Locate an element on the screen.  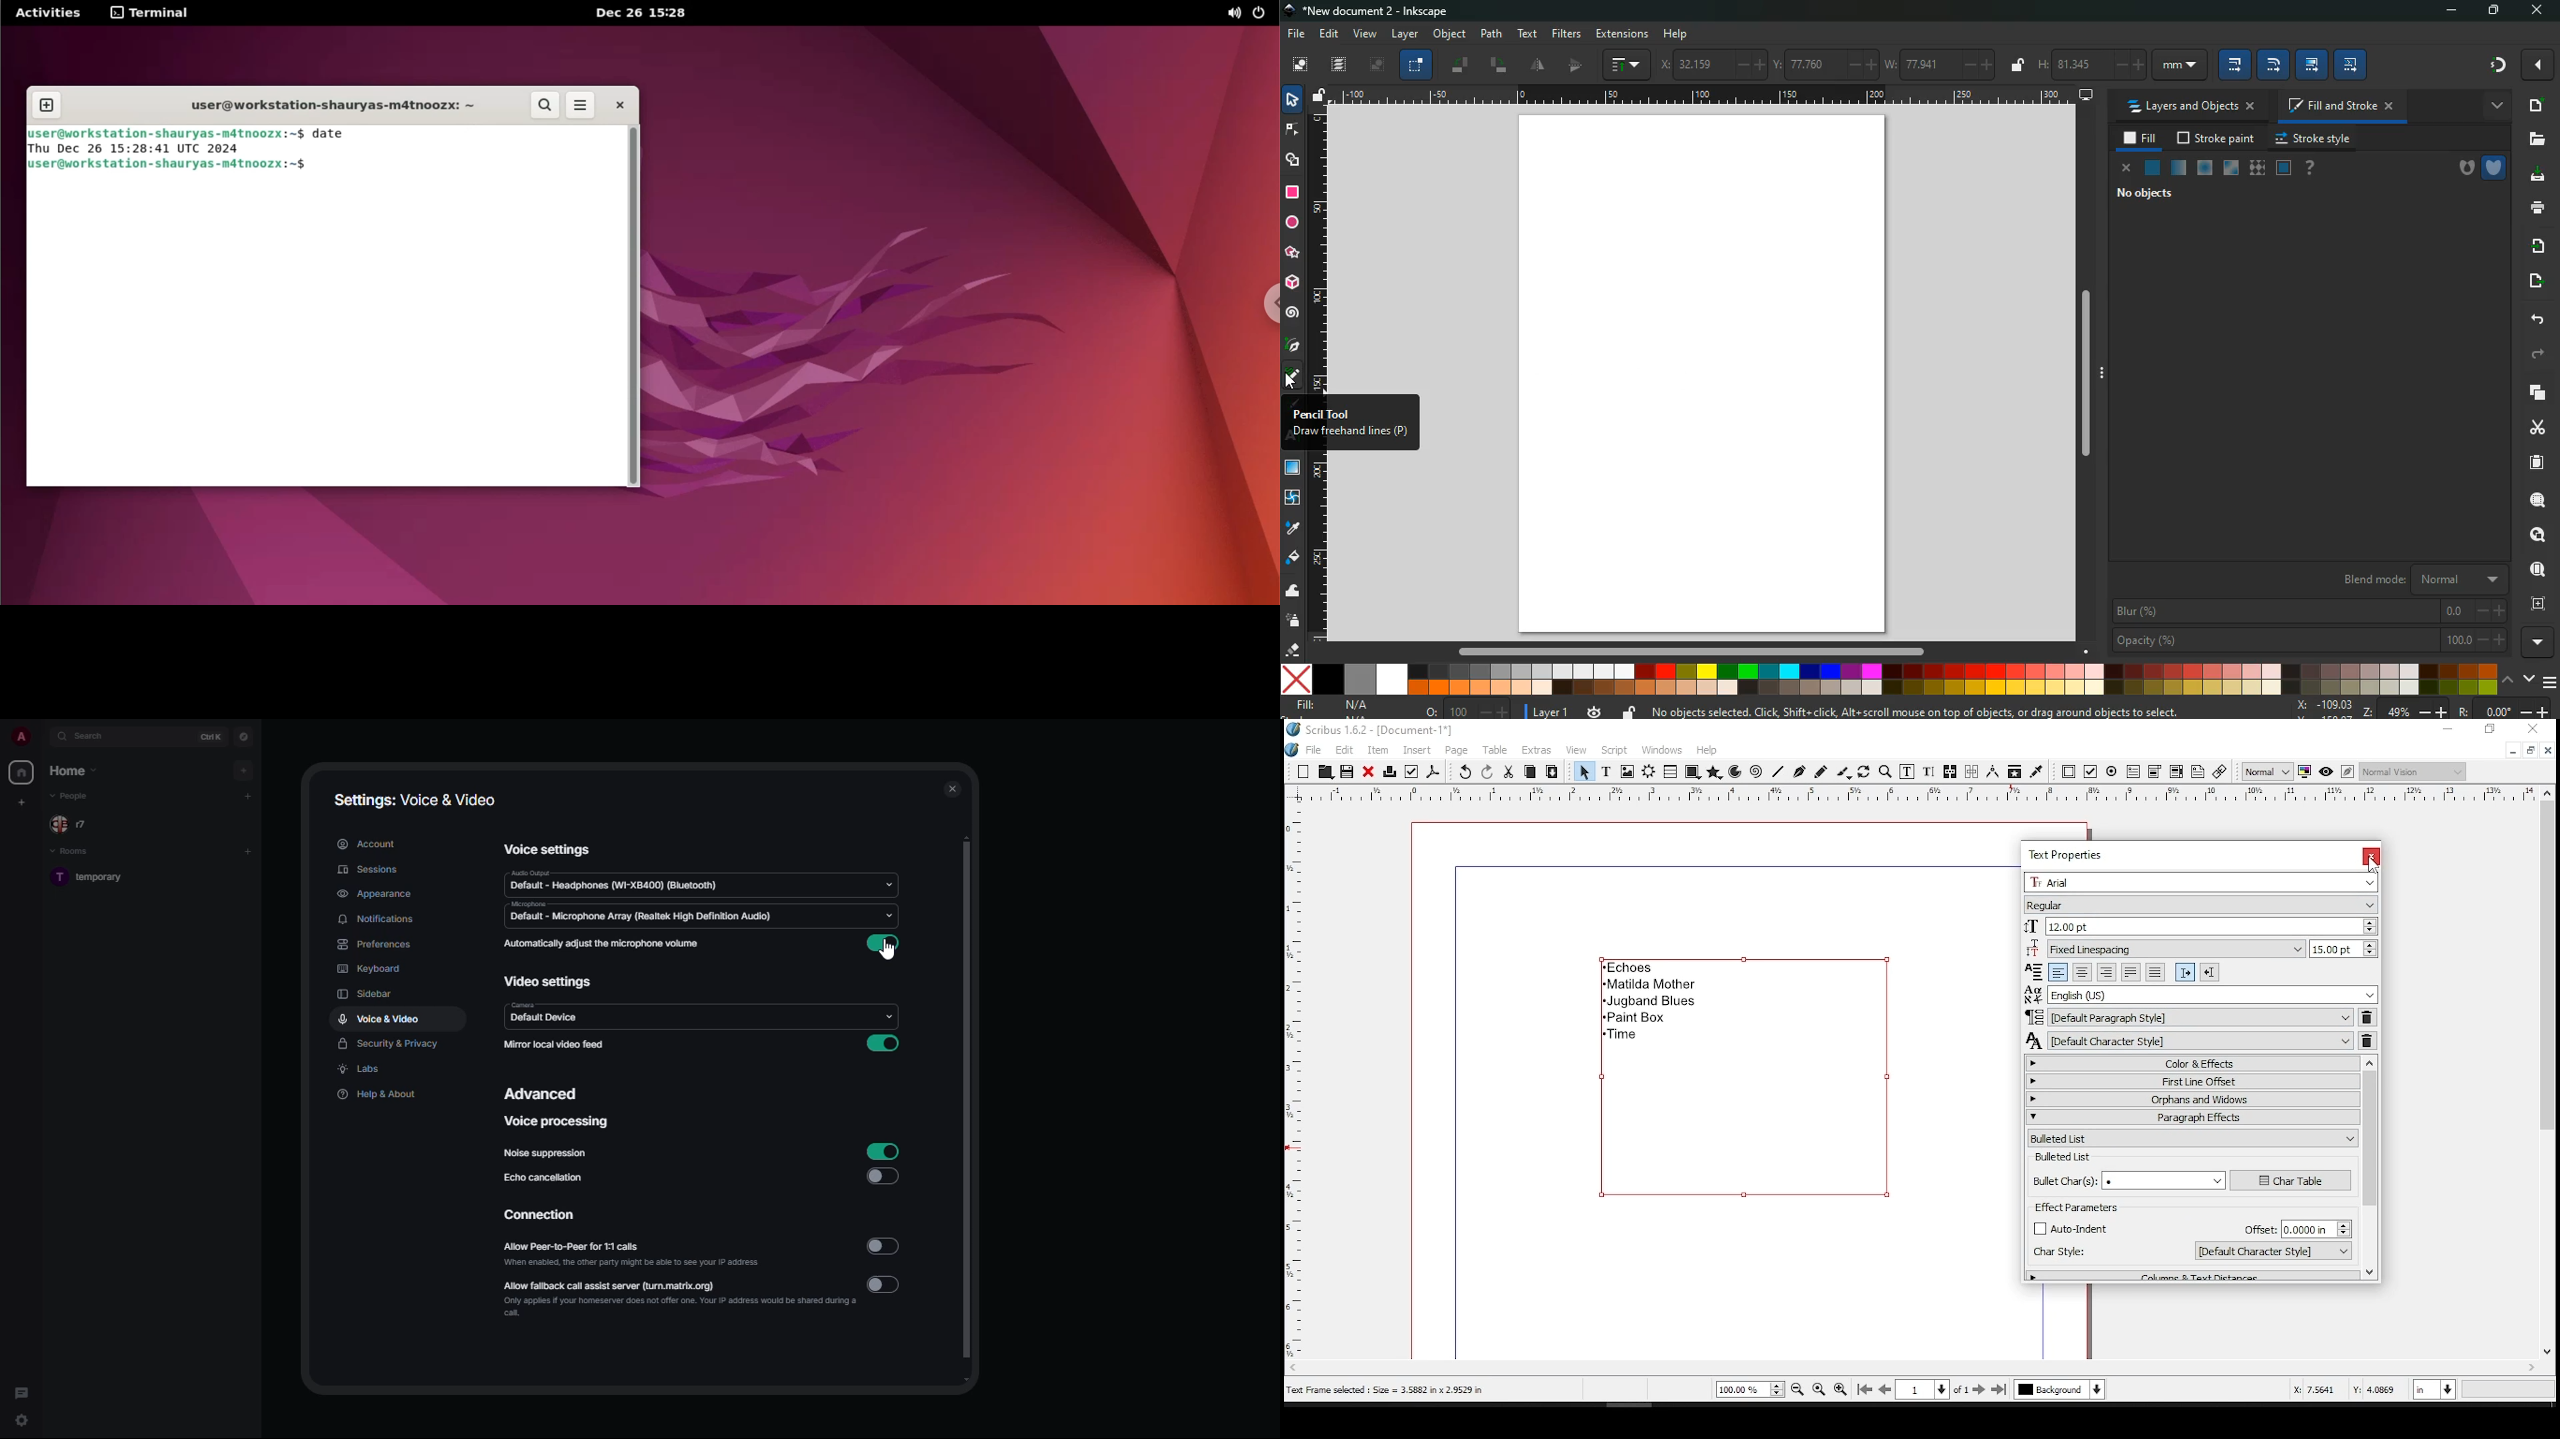
voice settings is located at coordinates (543, 848).